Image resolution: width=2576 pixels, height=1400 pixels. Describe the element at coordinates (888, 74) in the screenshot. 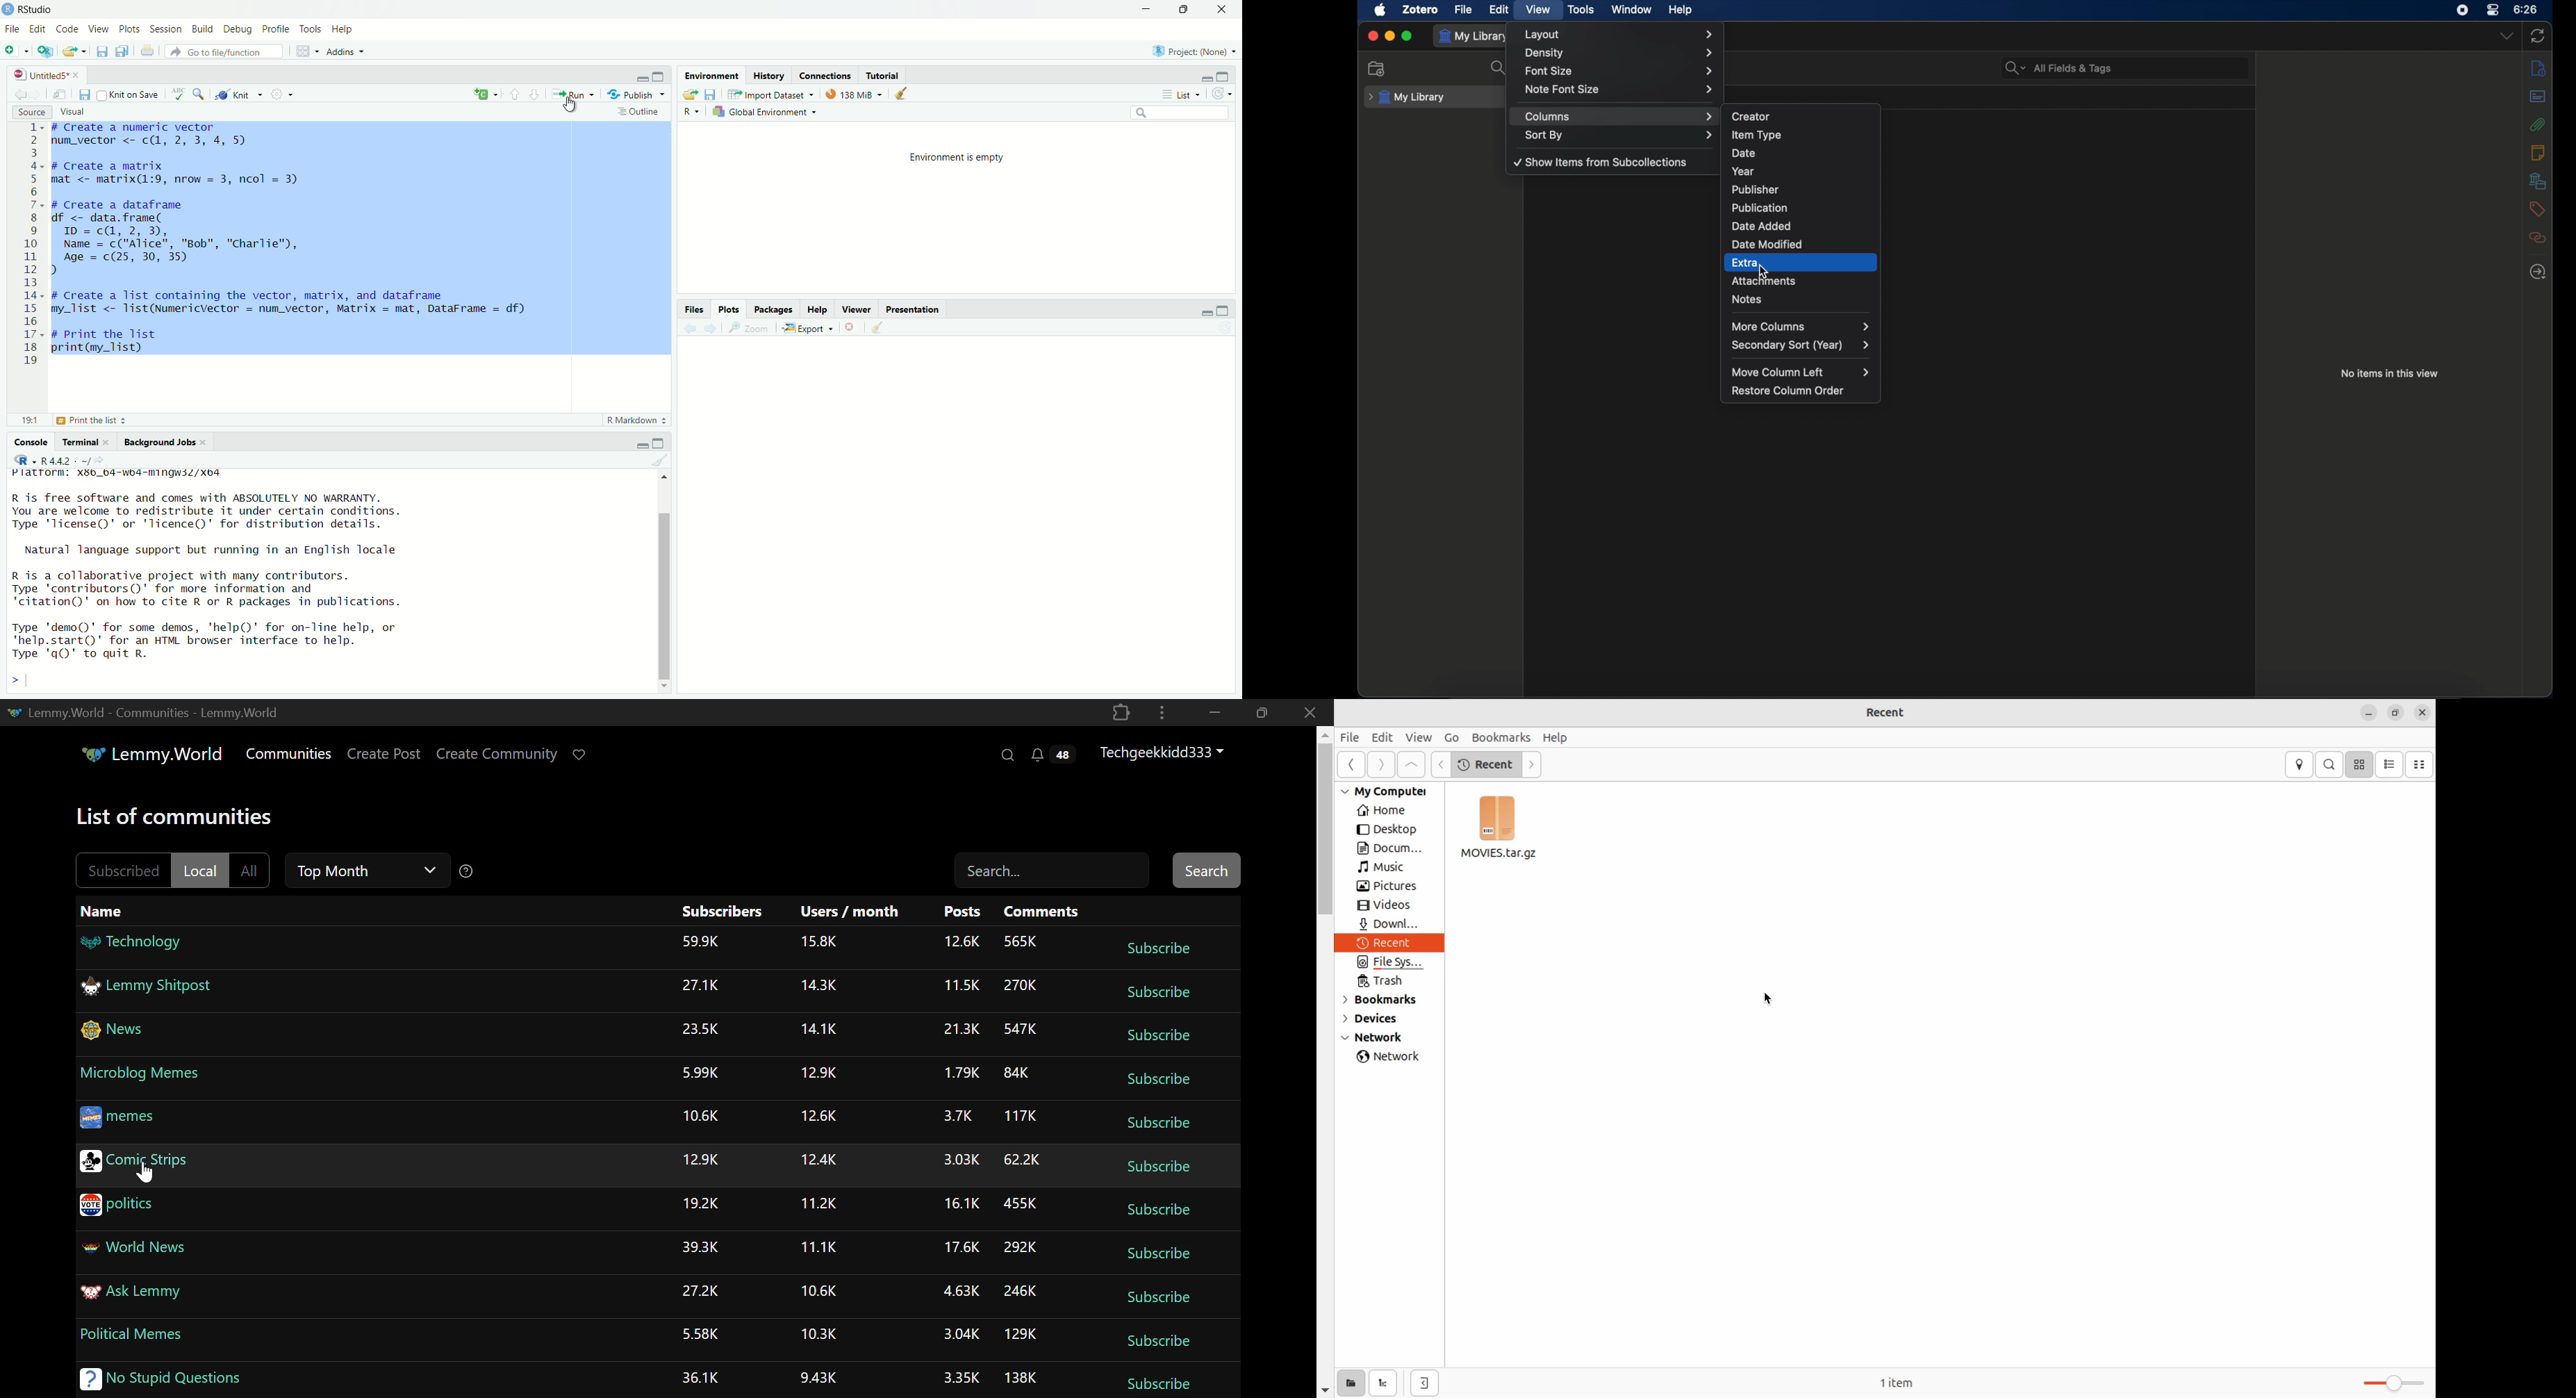

I see `Tutorial` at that location.